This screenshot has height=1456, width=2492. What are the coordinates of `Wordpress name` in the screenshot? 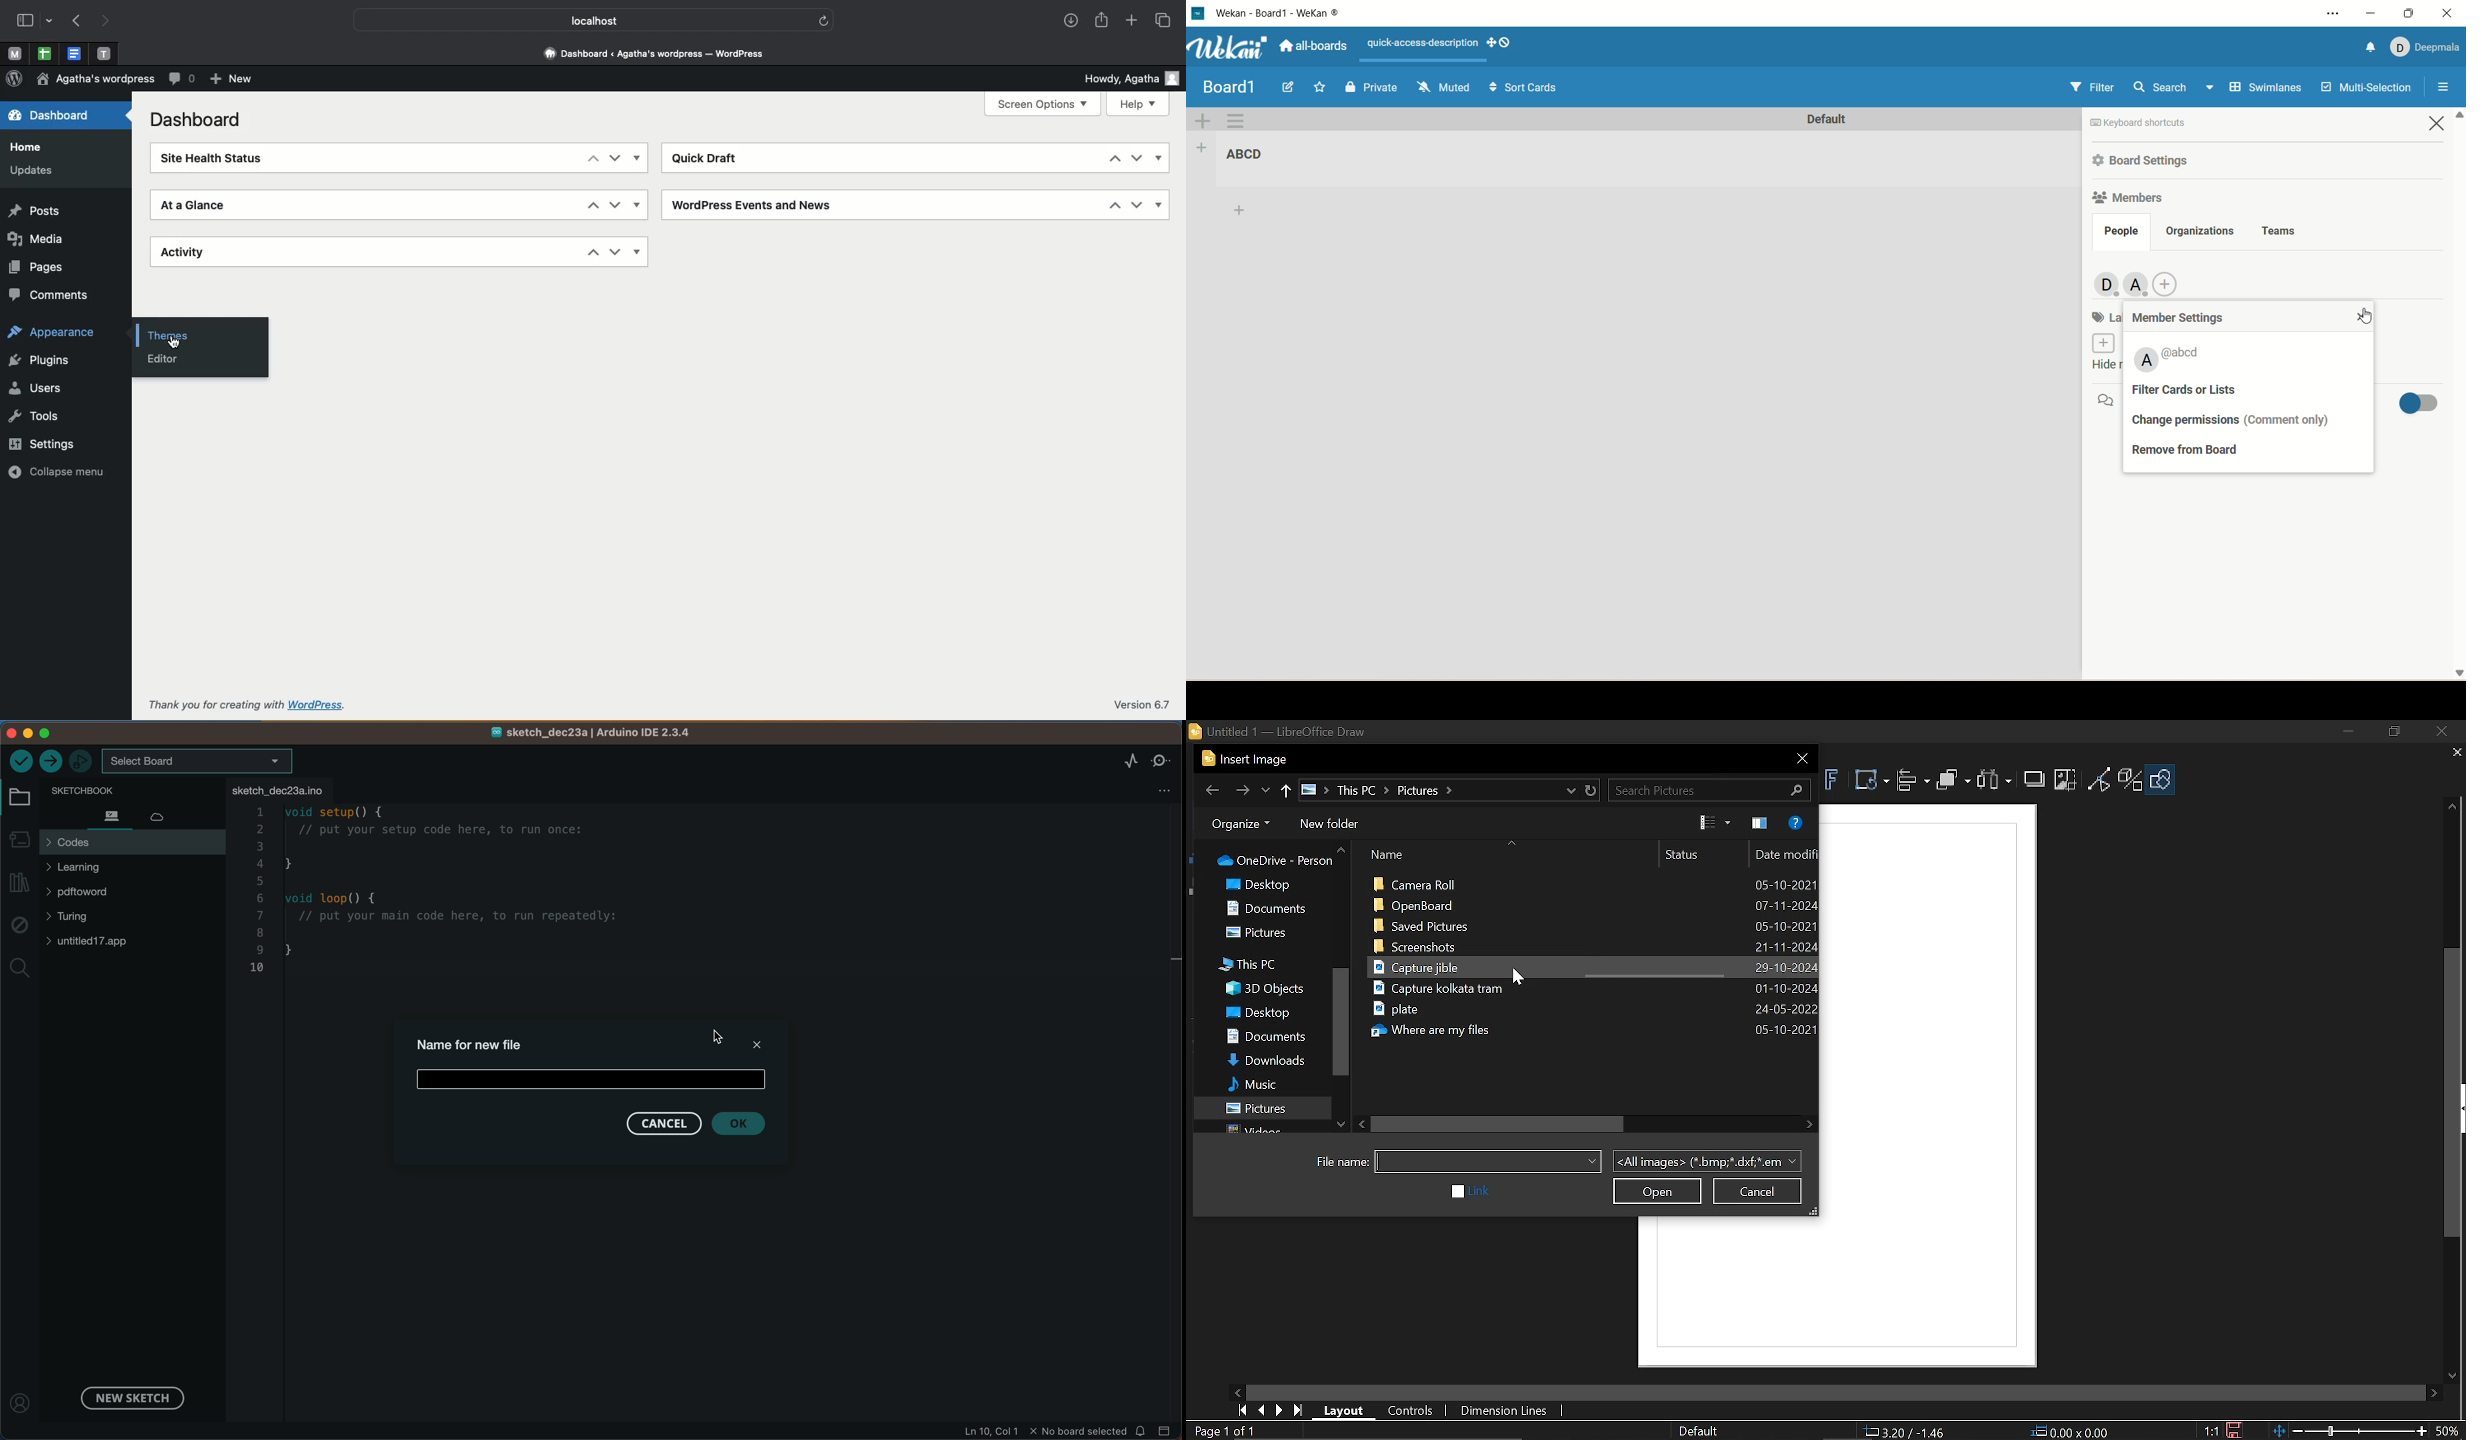 It's located at (96, 78).